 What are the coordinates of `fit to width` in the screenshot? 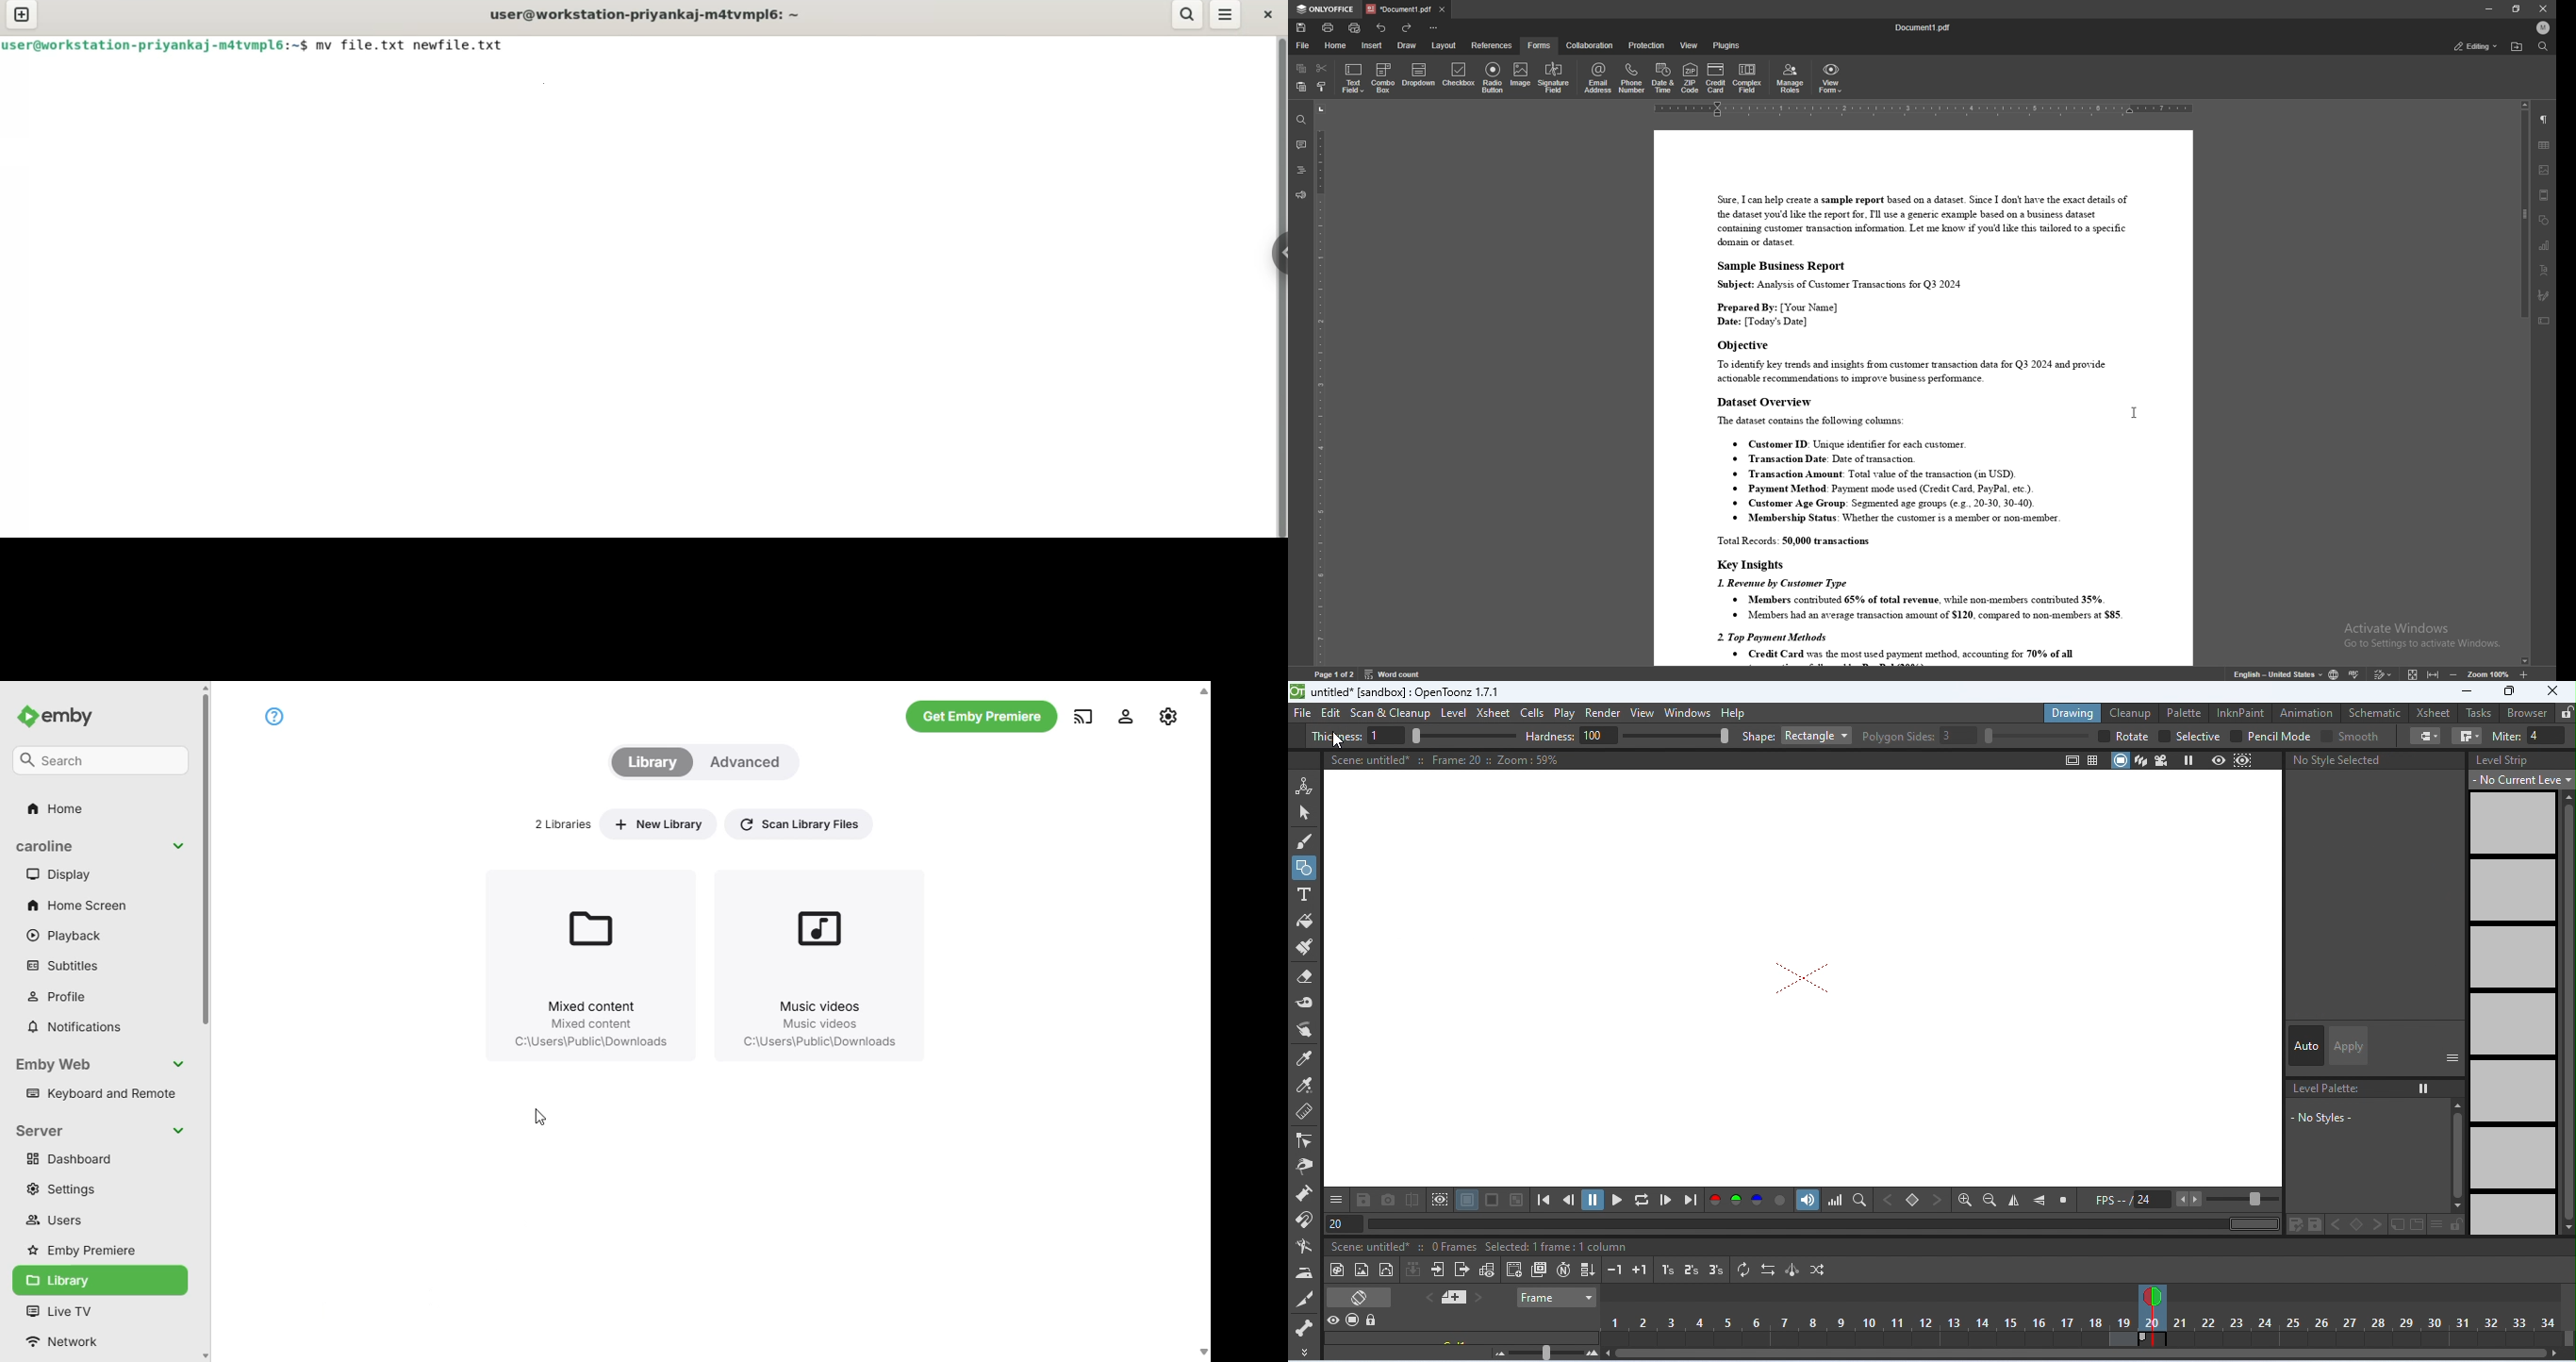 It's located at (2434, 671).